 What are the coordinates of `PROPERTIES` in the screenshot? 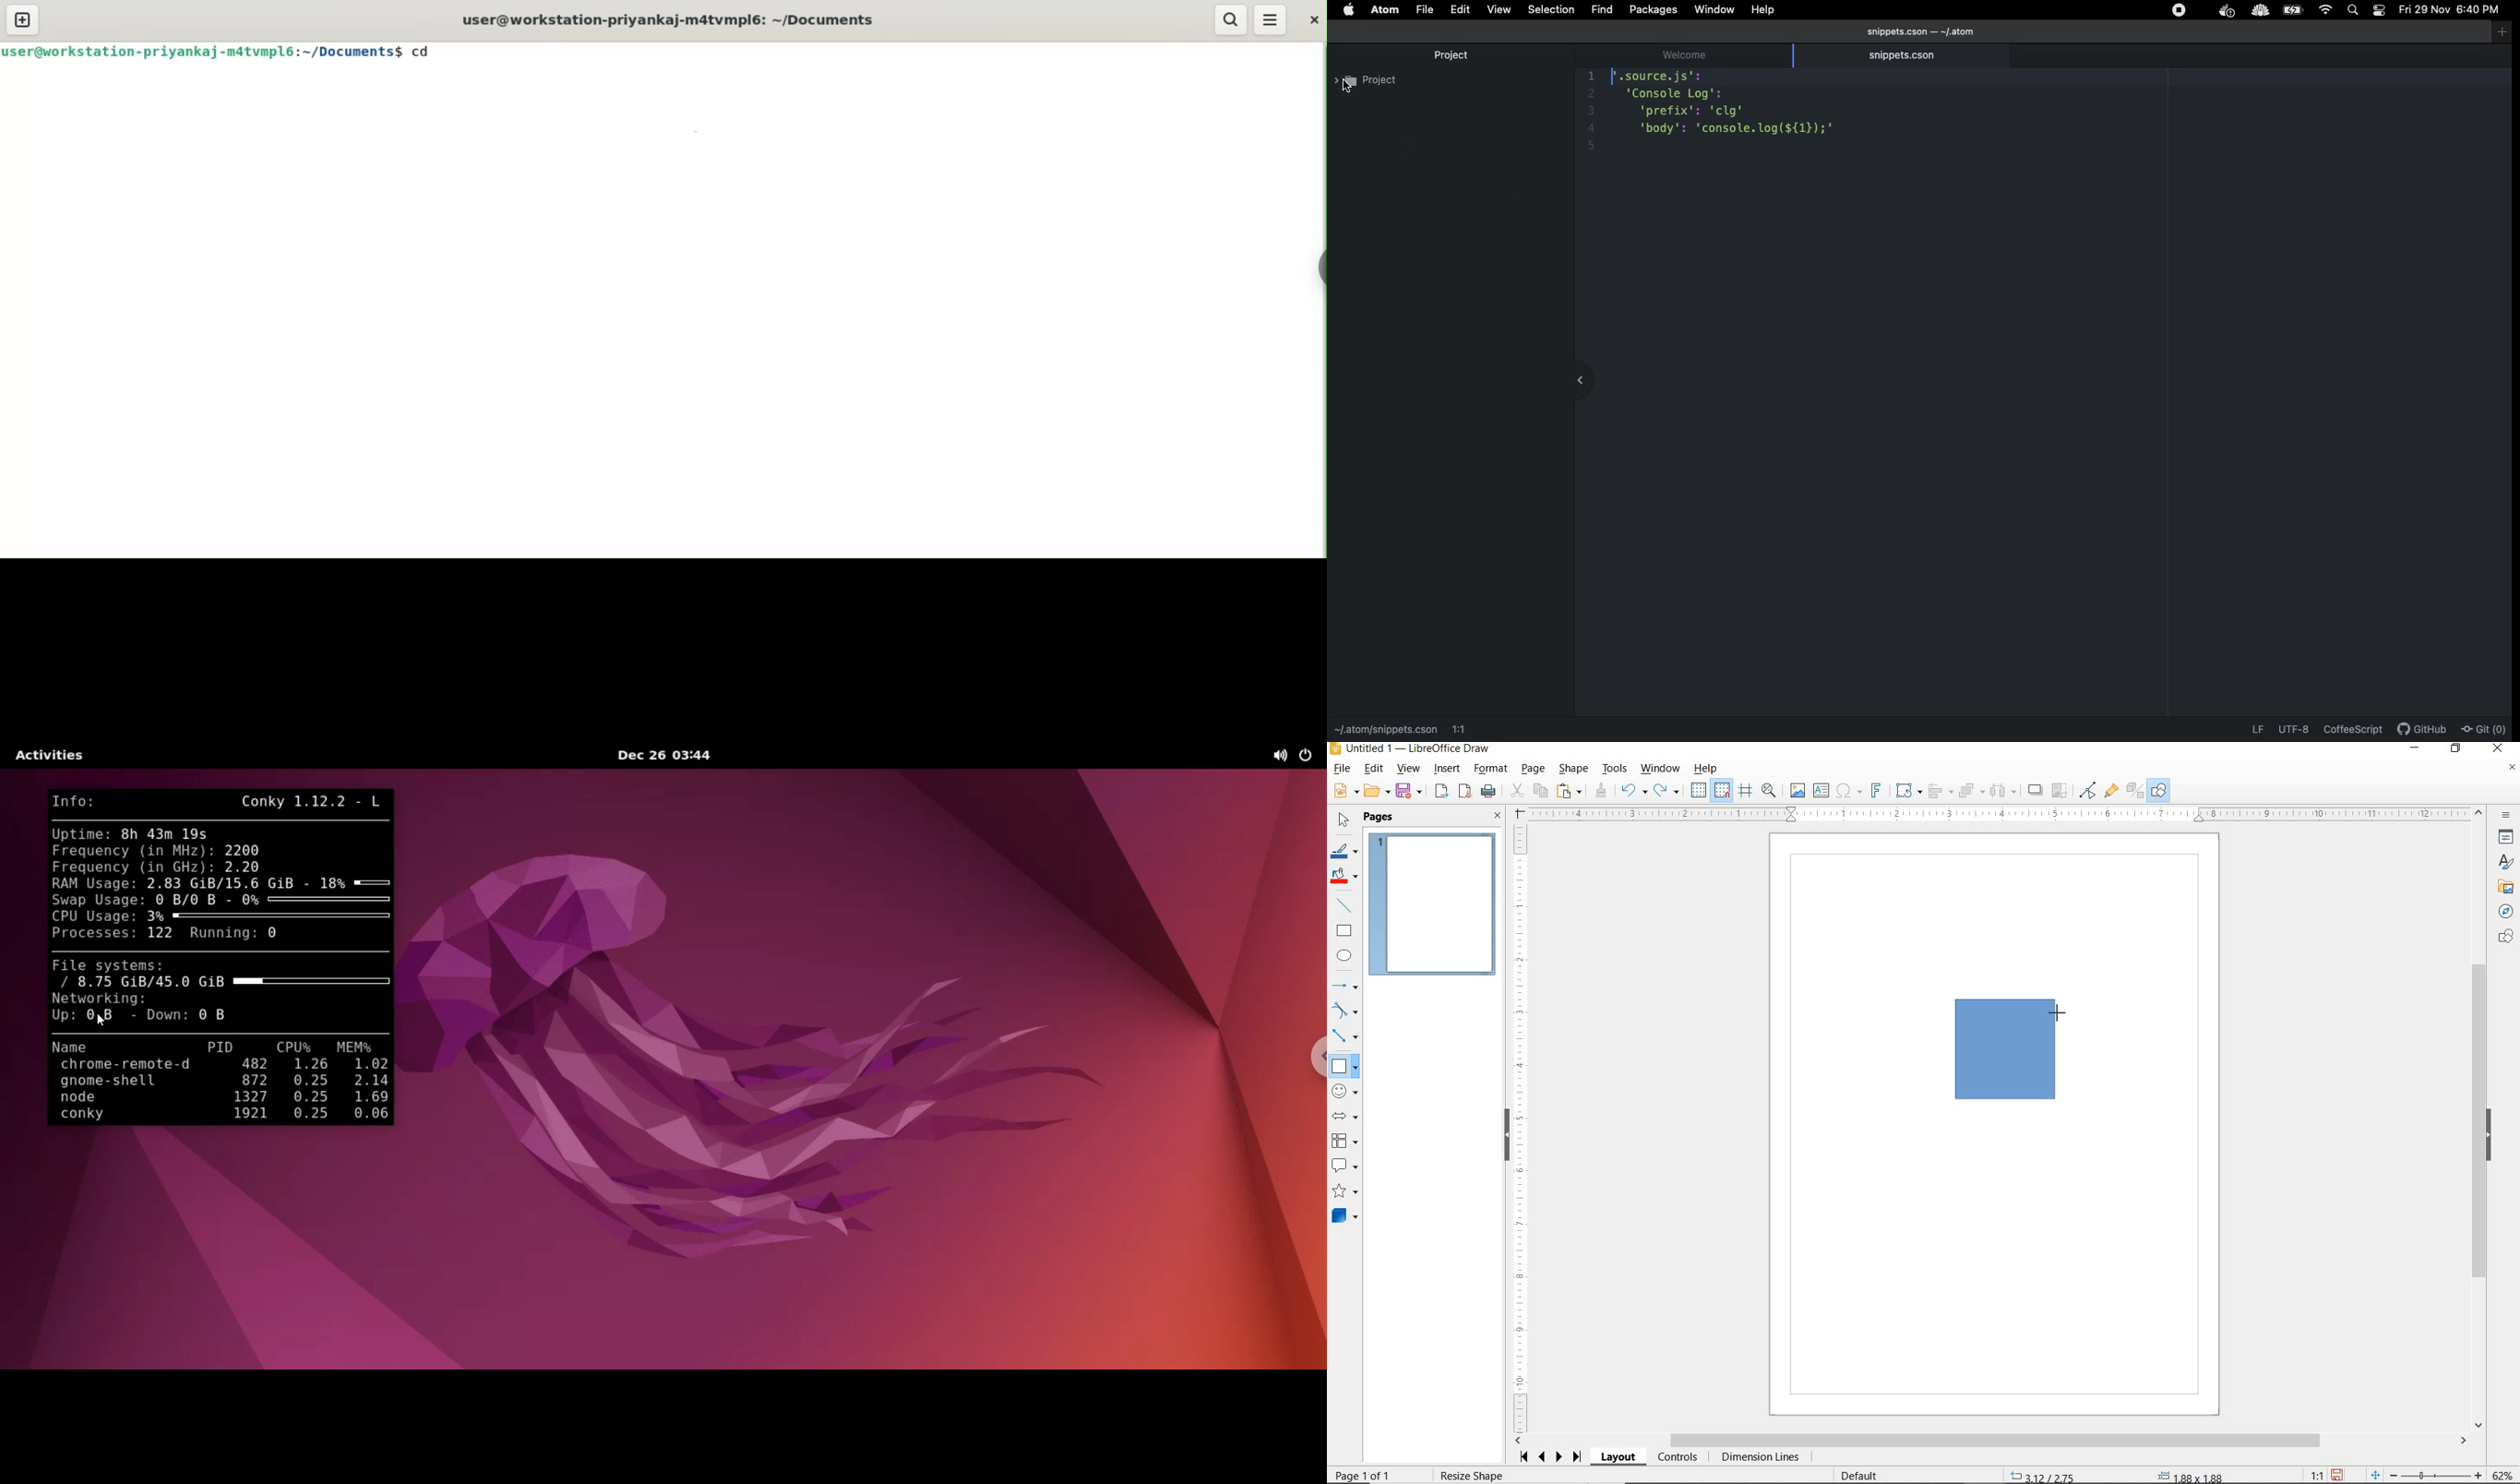 It's located at (2504, 839).